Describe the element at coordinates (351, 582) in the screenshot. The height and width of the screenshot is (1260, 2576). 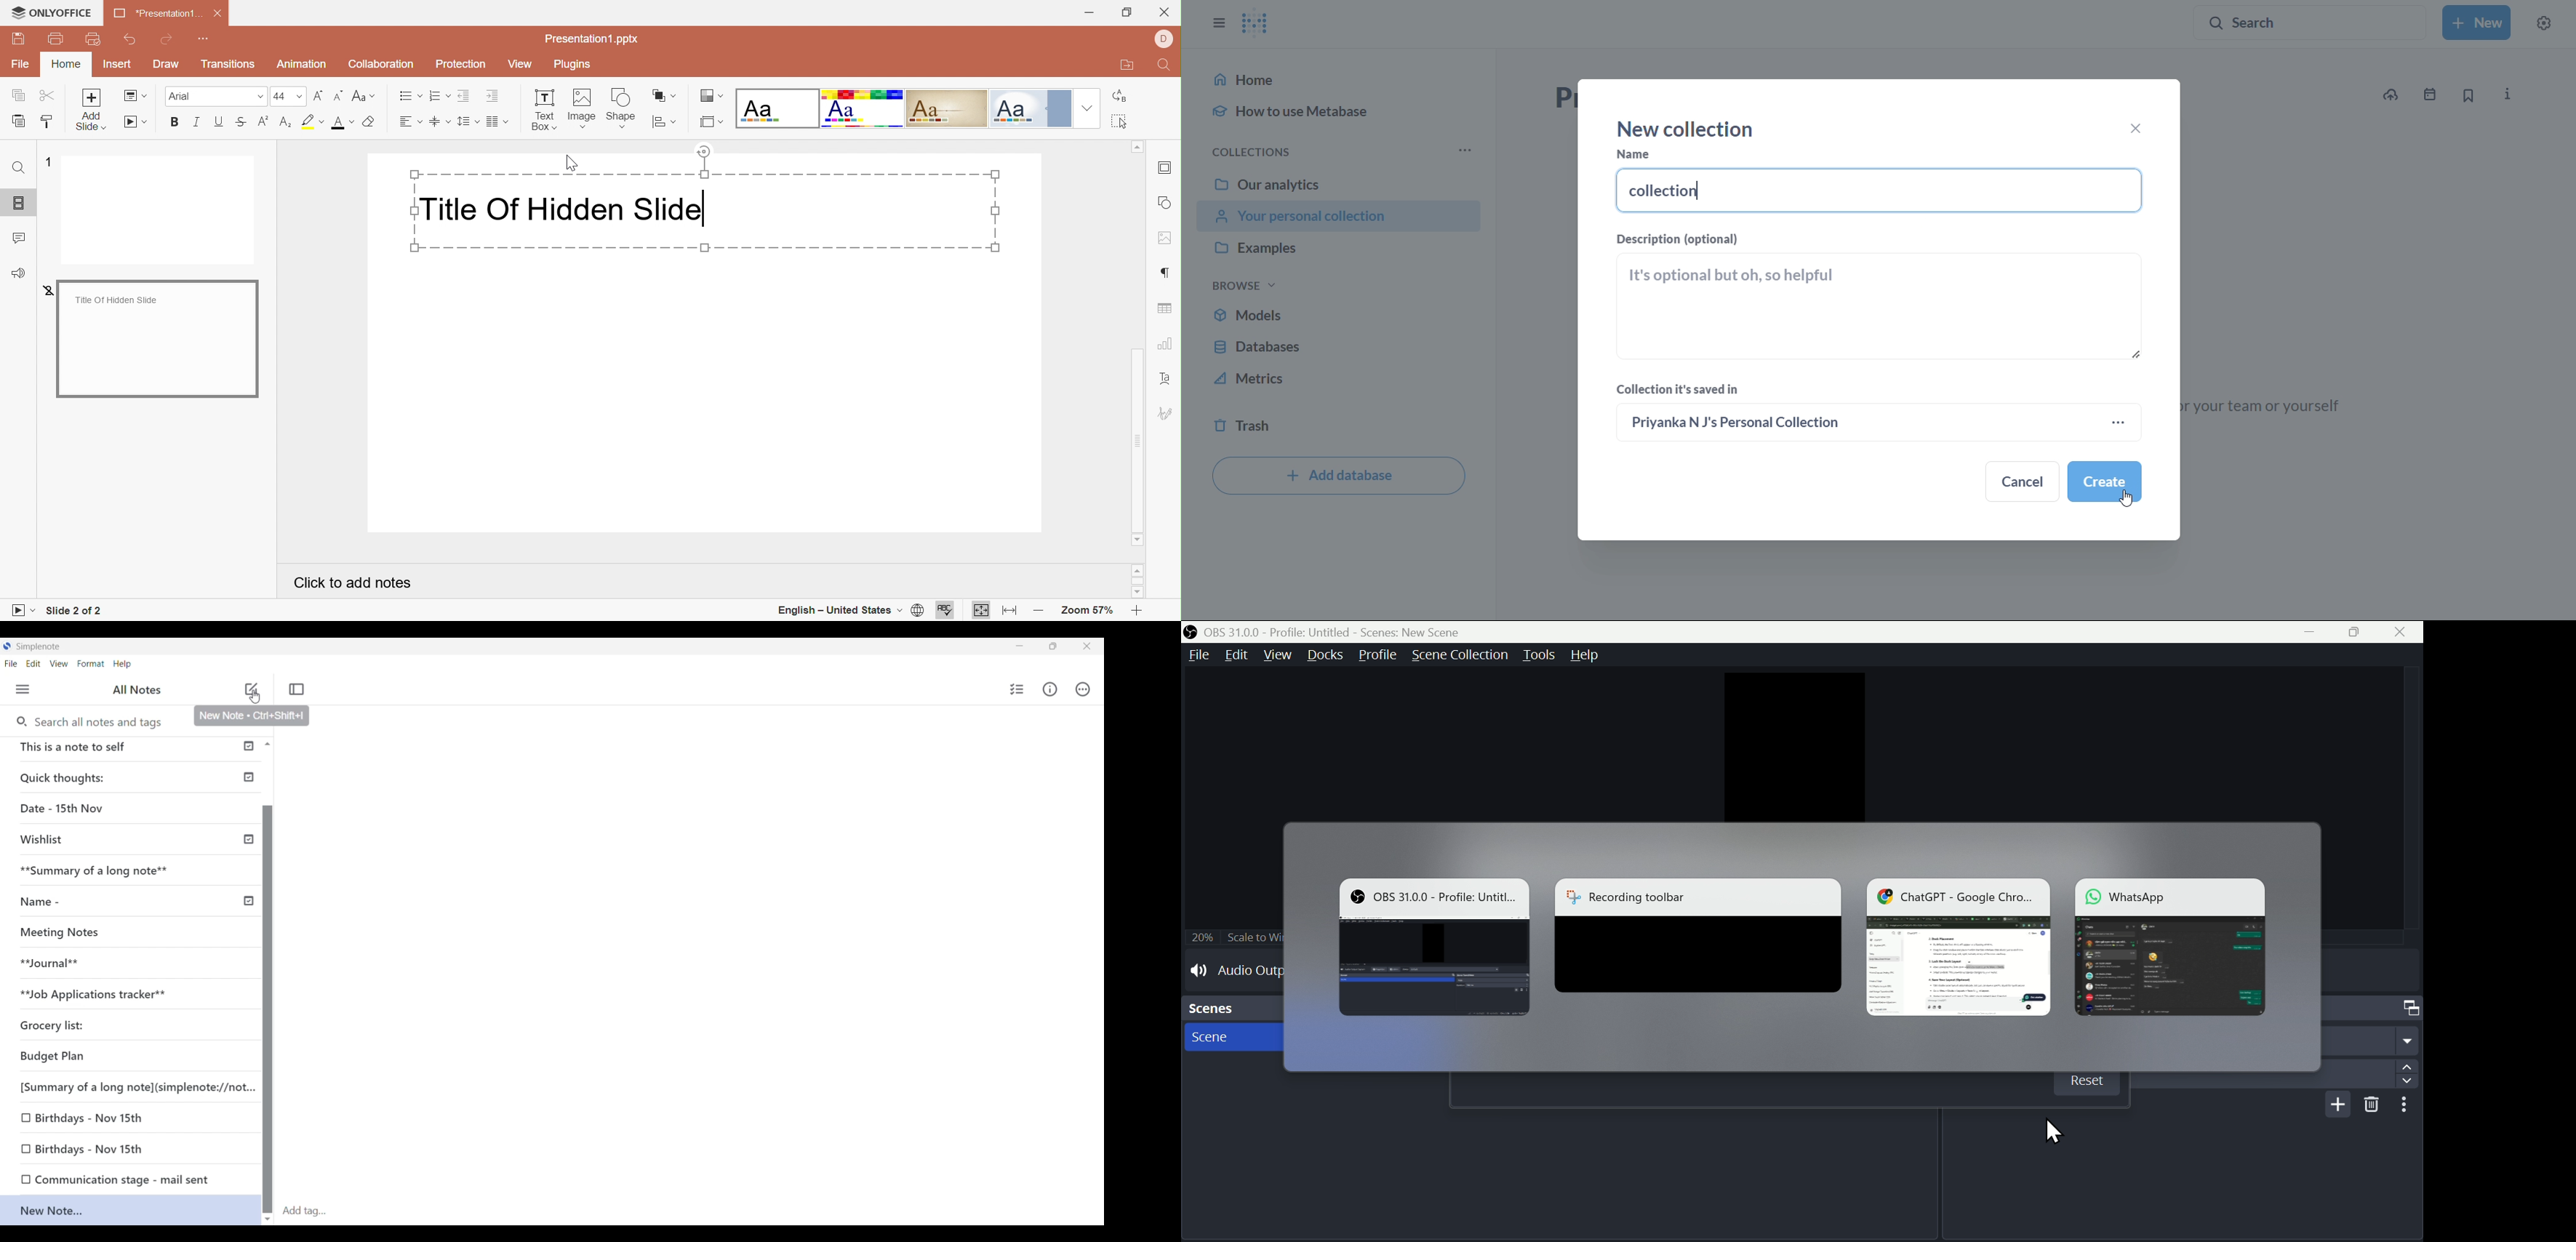
I see `Click to add notes` at that location.